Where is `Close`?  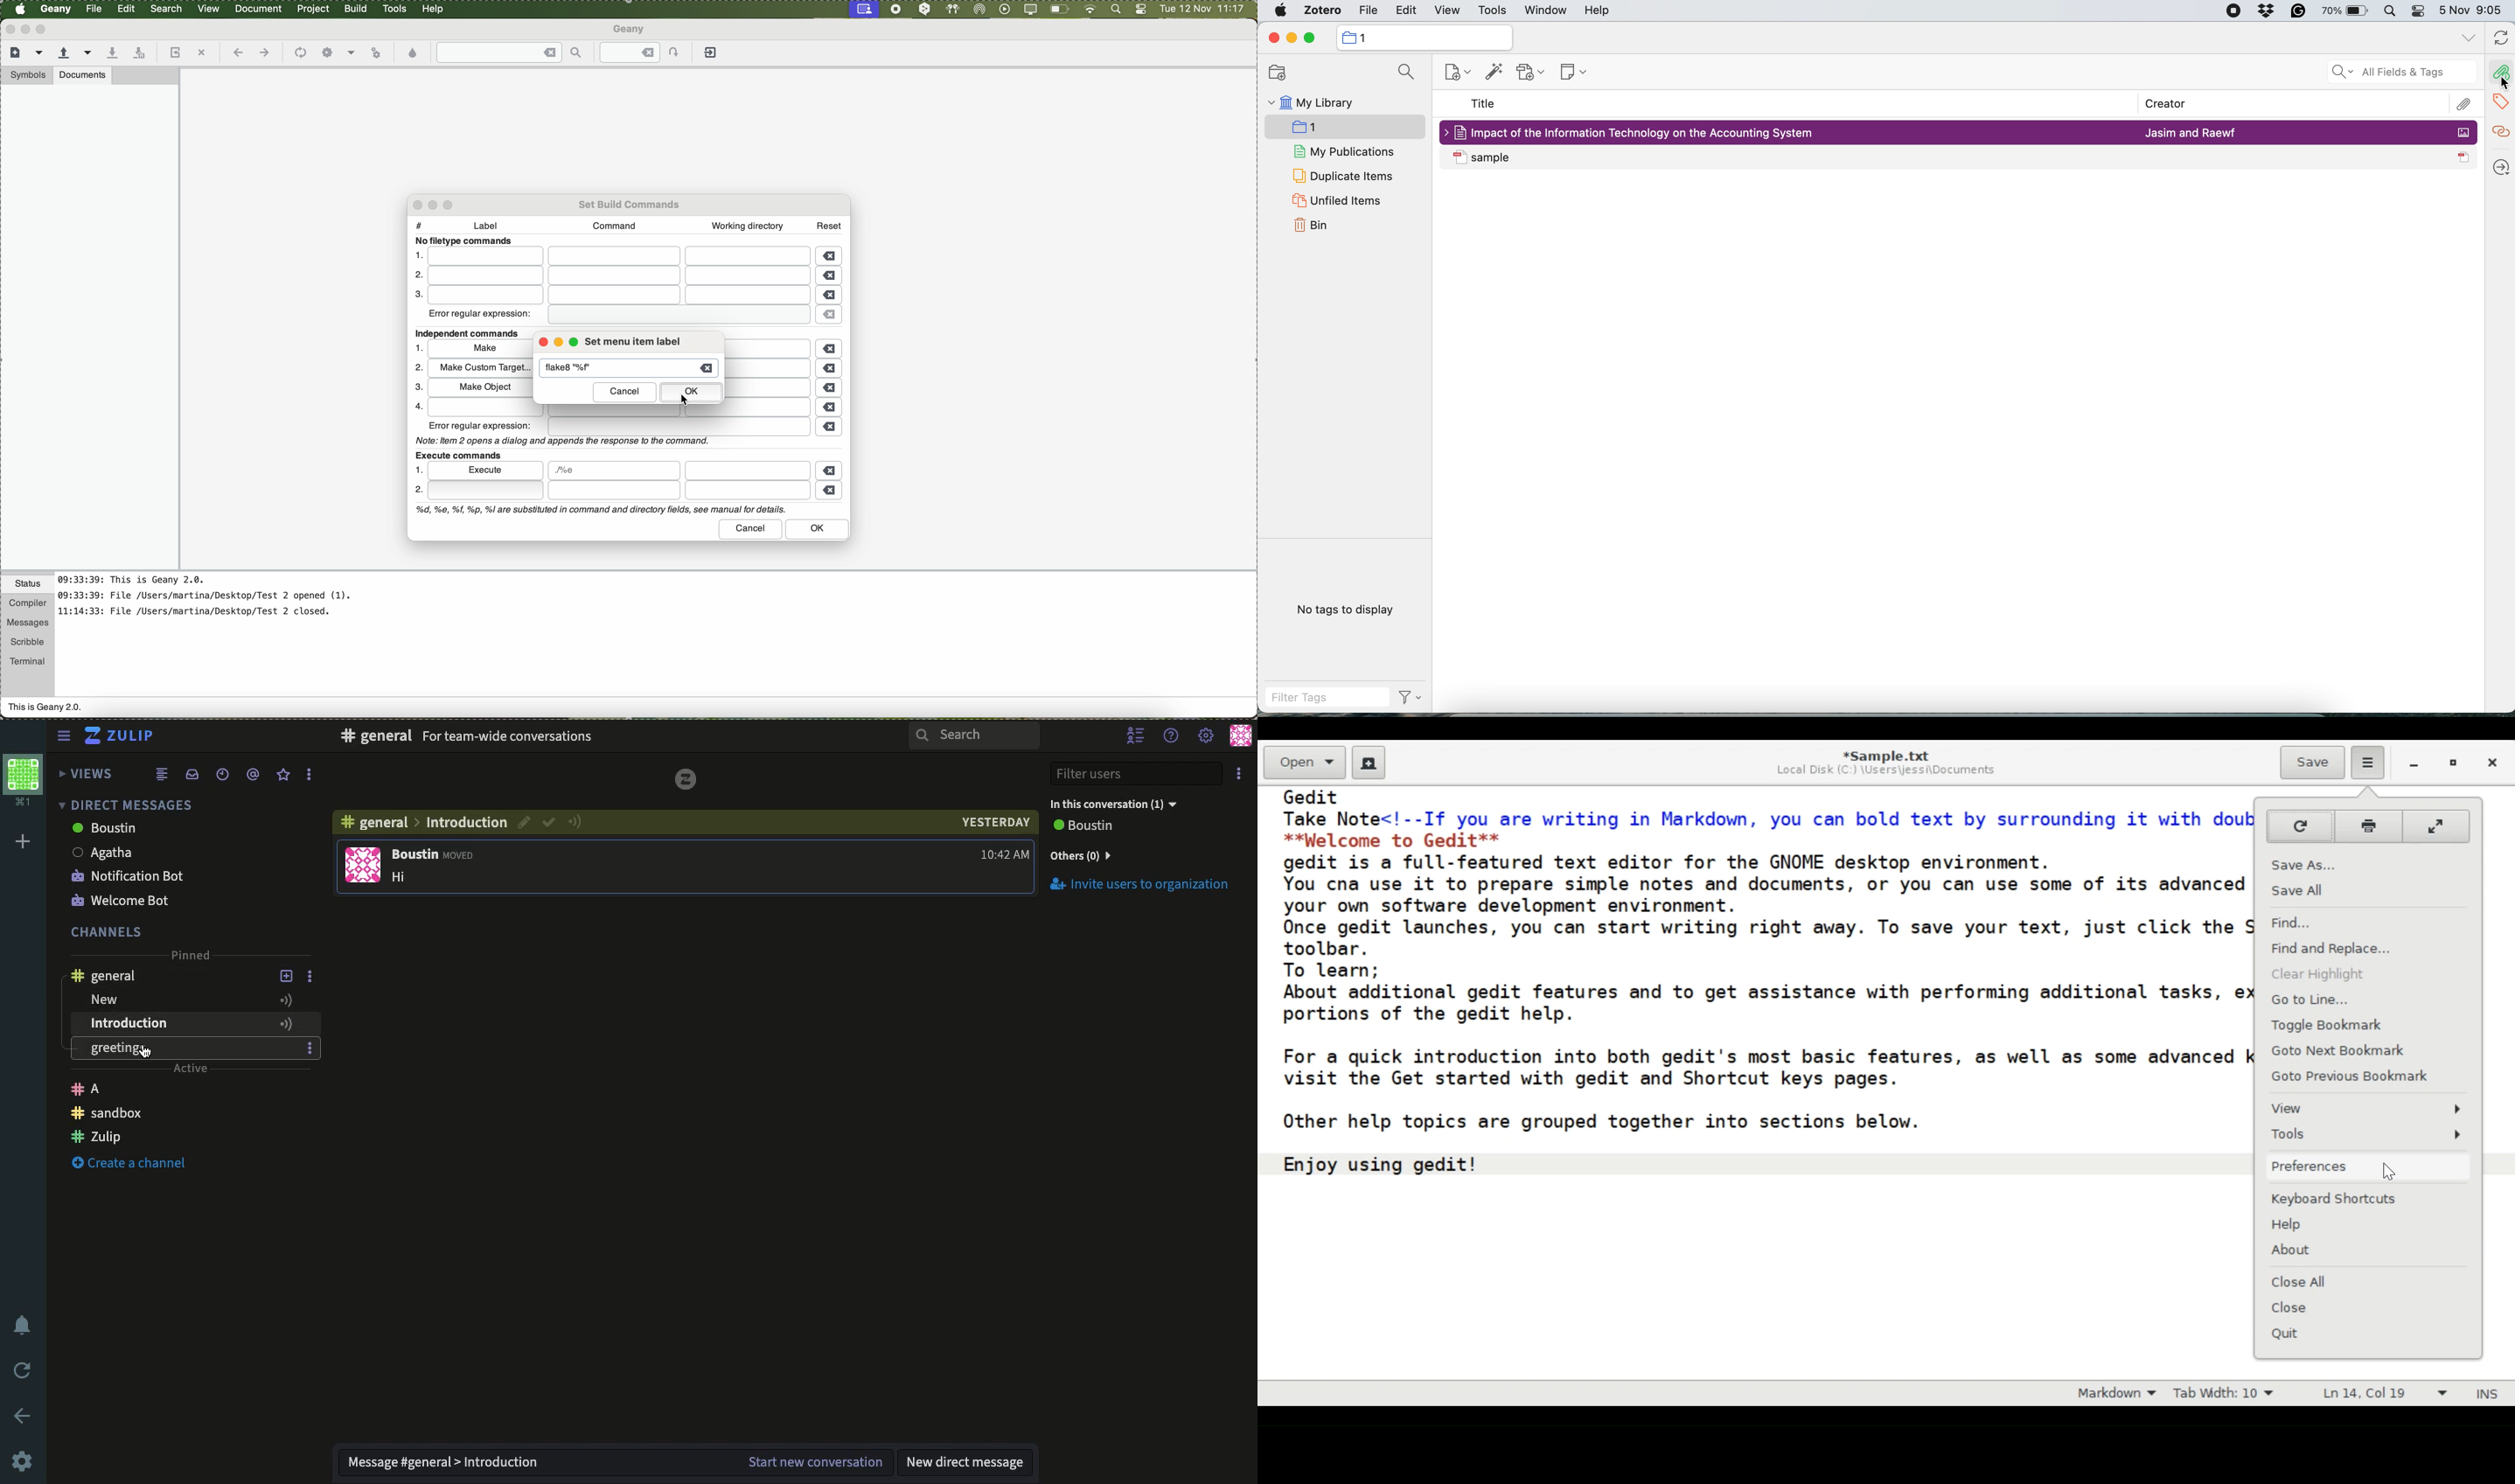
Close is located at coordinates (2367, 1309).